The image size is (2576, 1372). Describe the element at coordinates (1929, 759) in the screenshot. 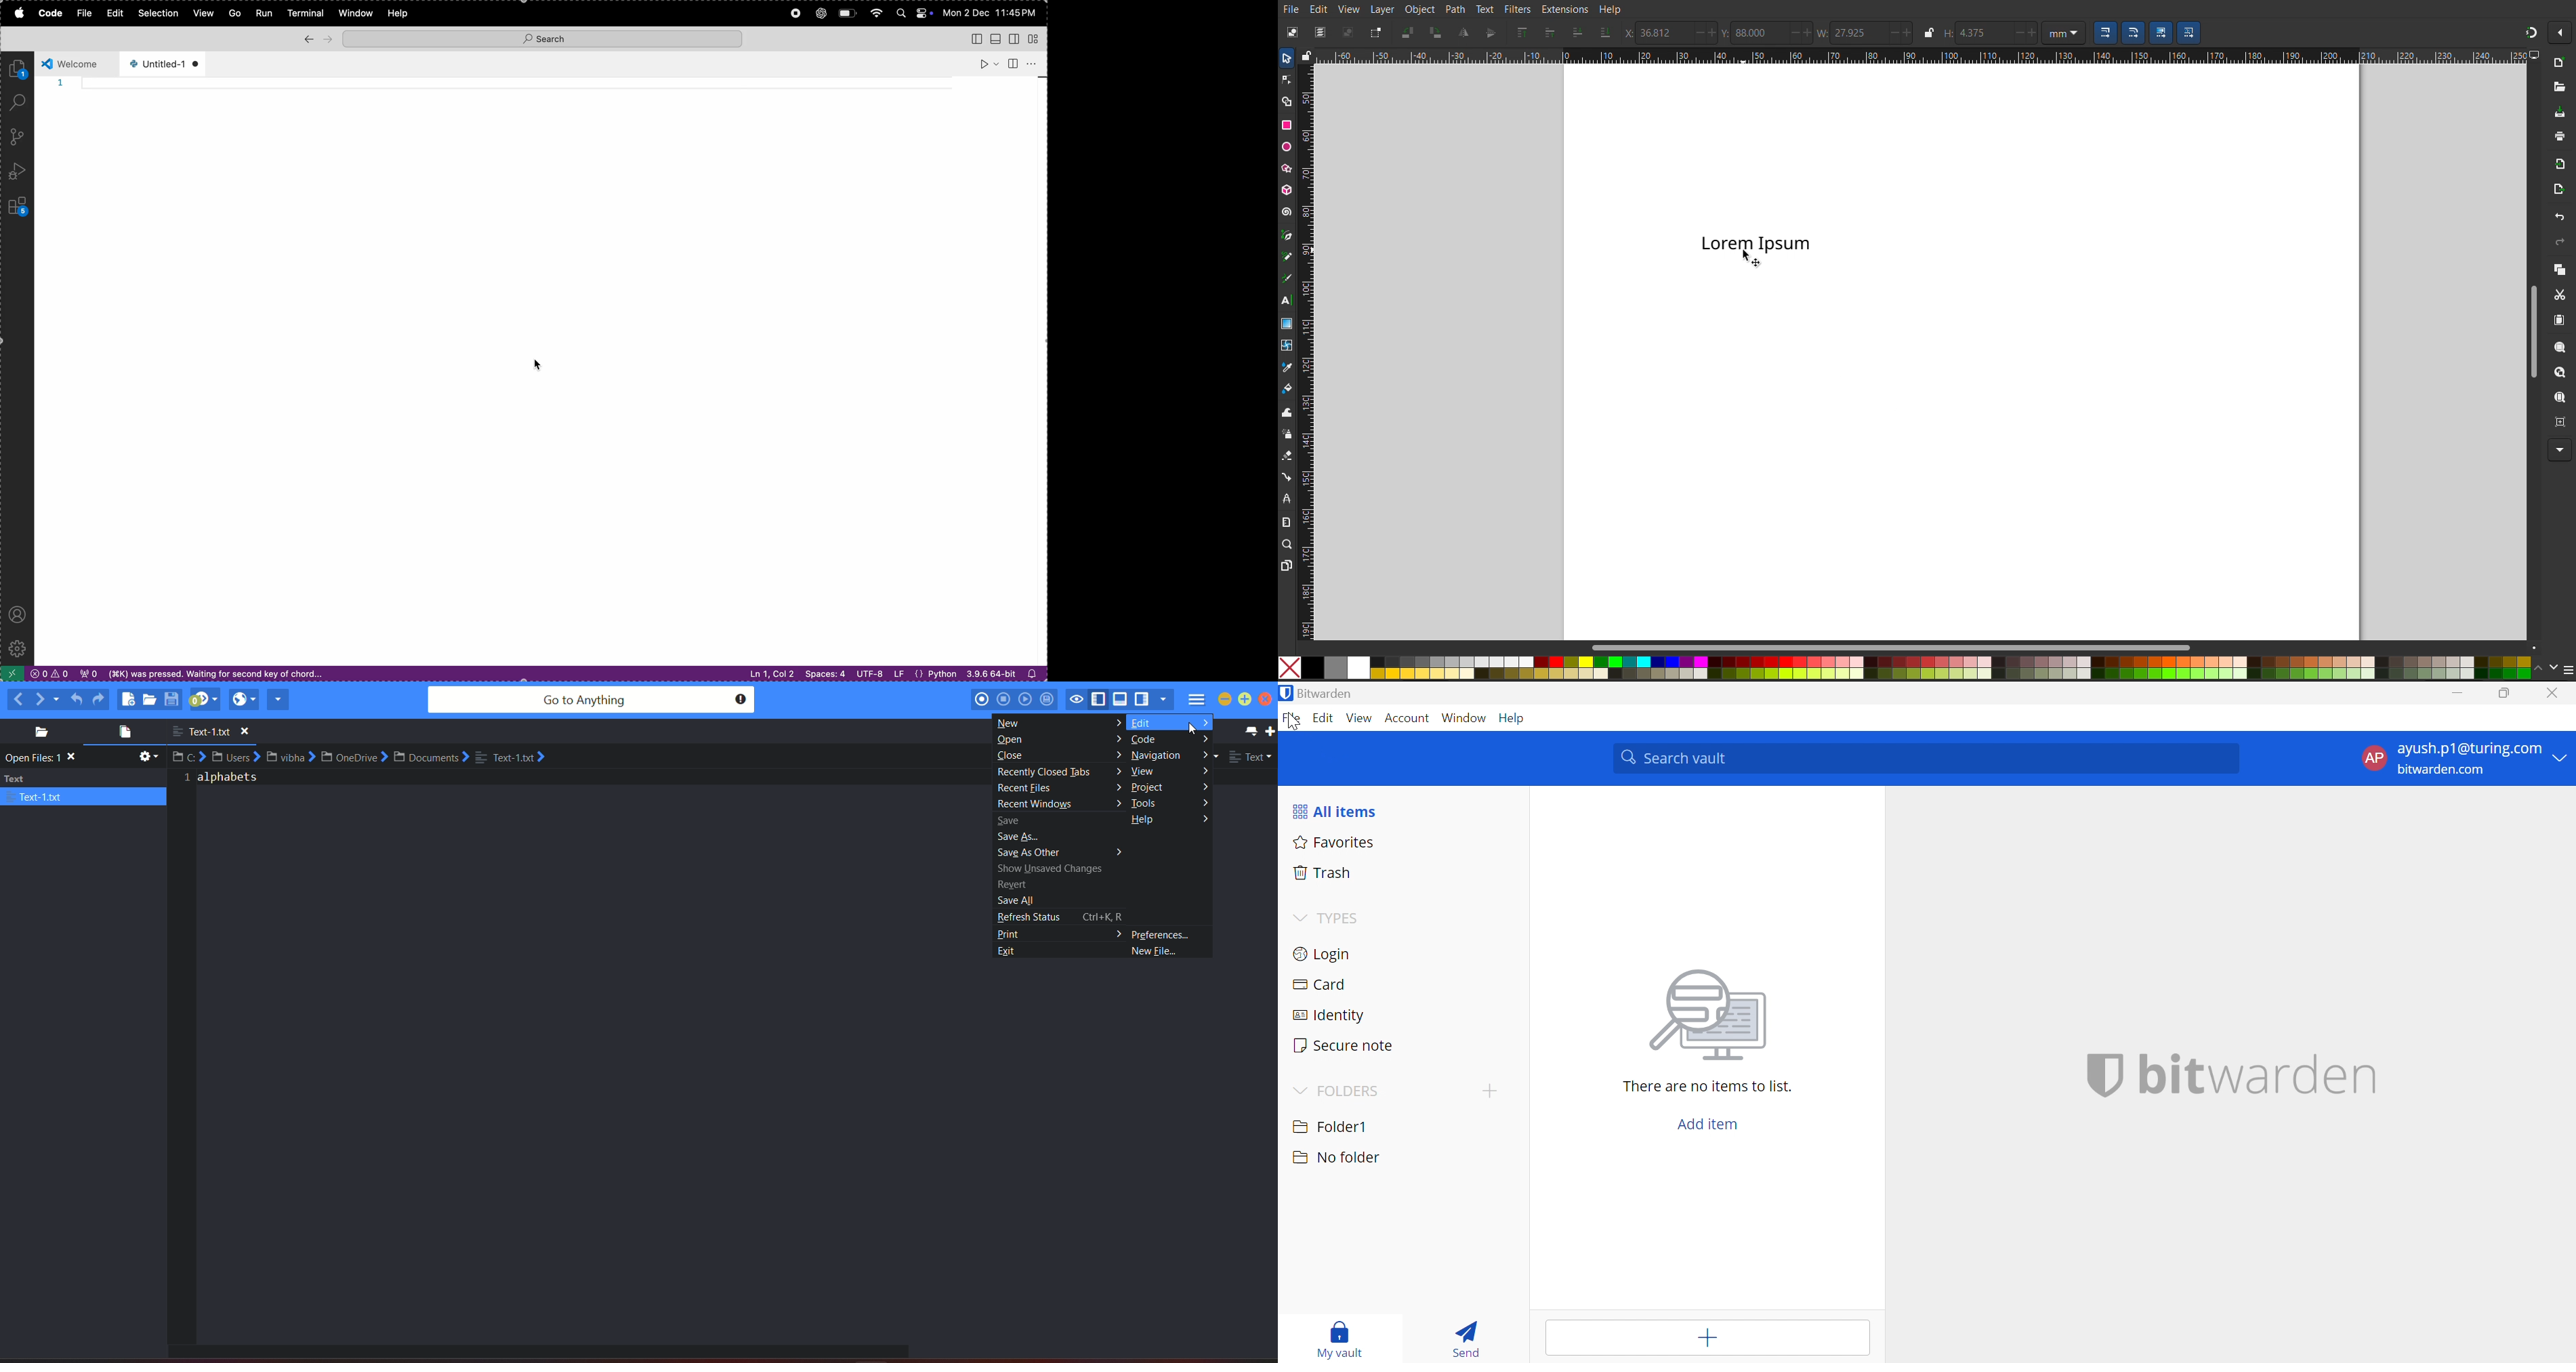

I see `Search Vault` at that location.